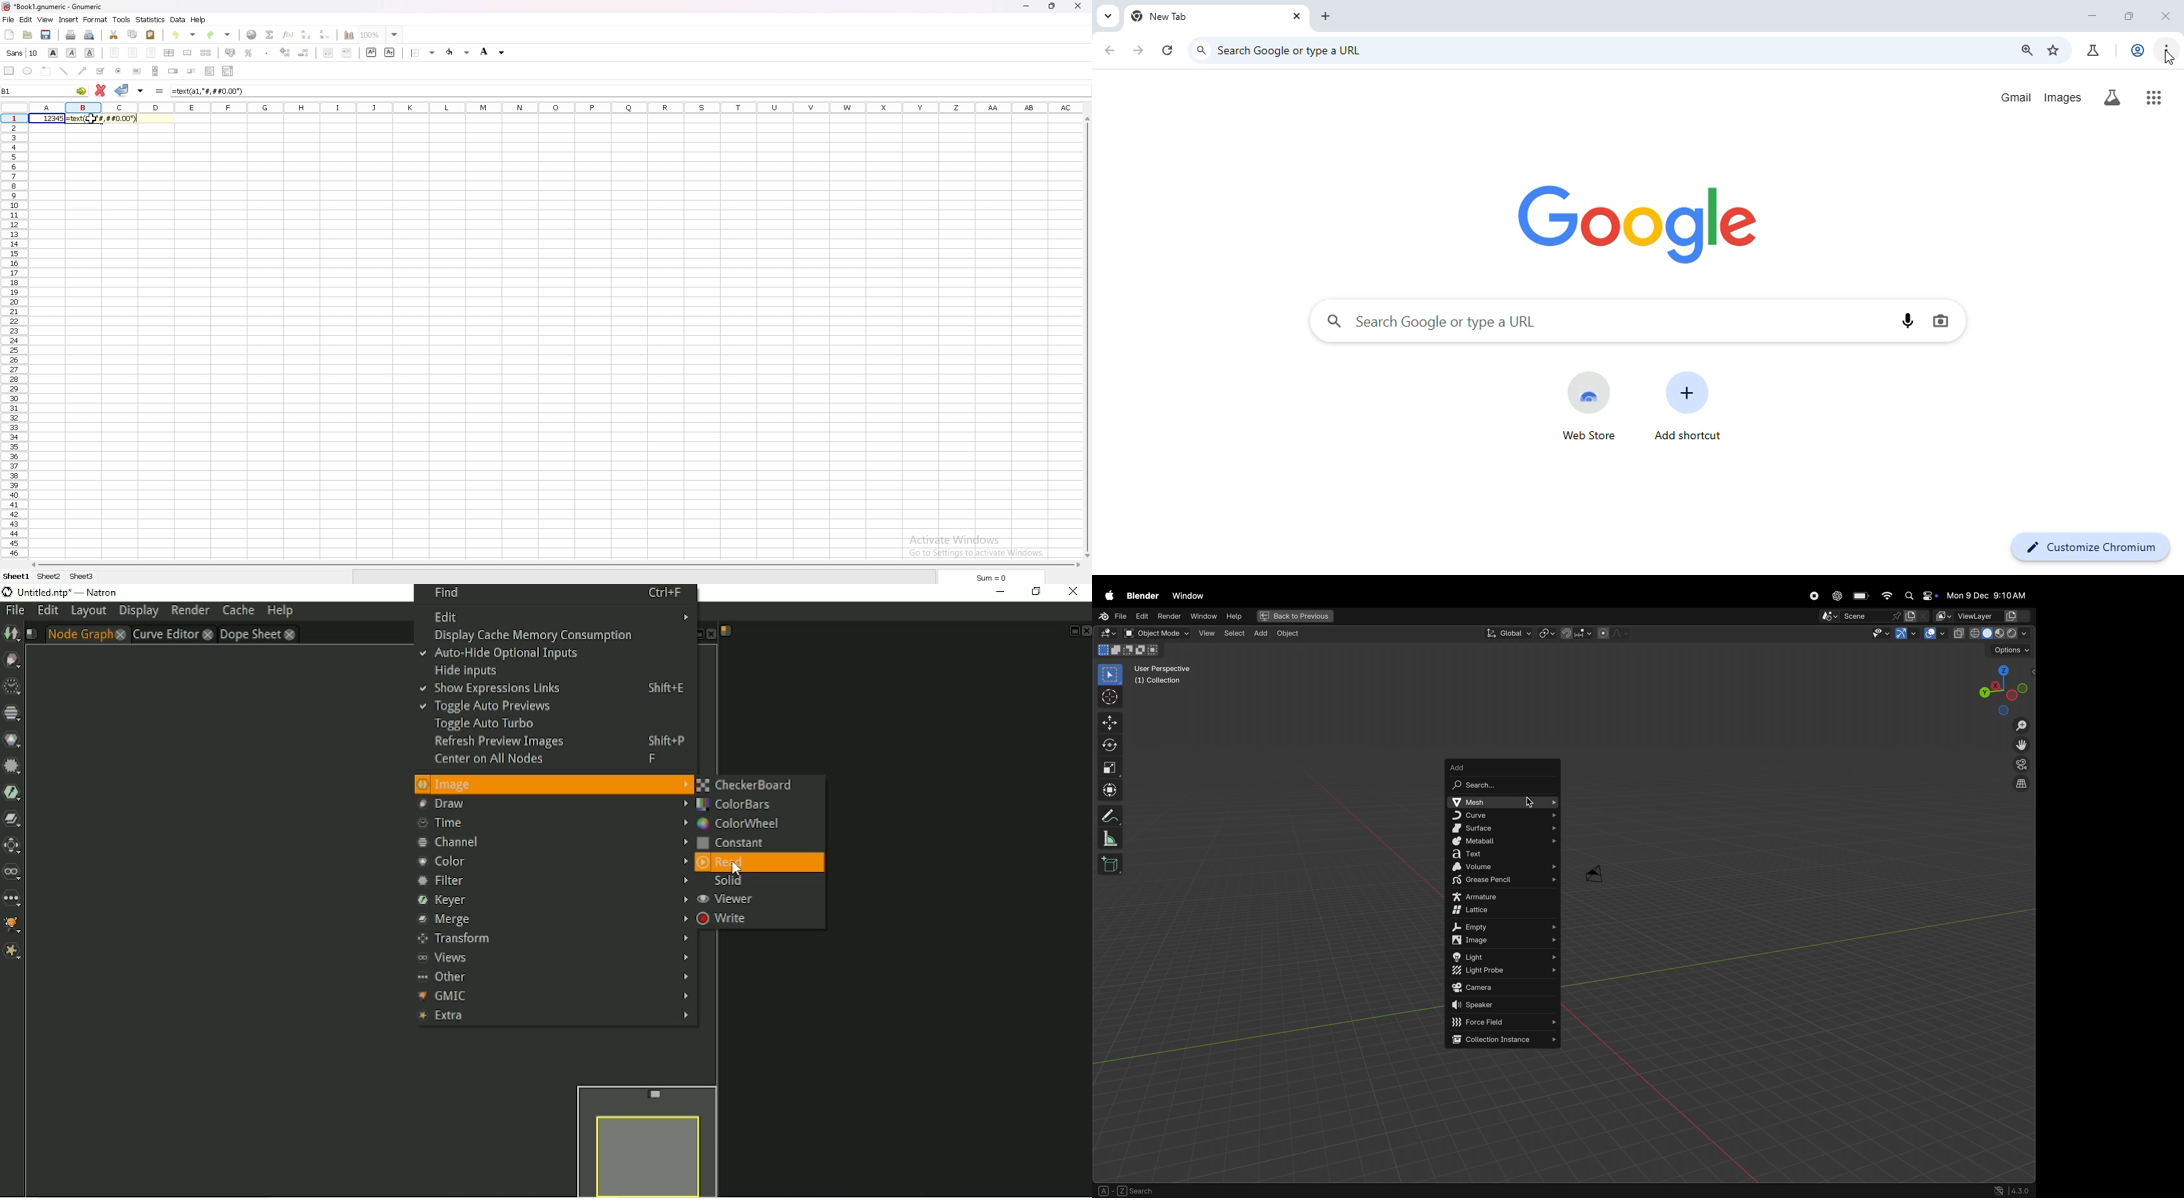  I want to click on gmail, so click(2017, 97).